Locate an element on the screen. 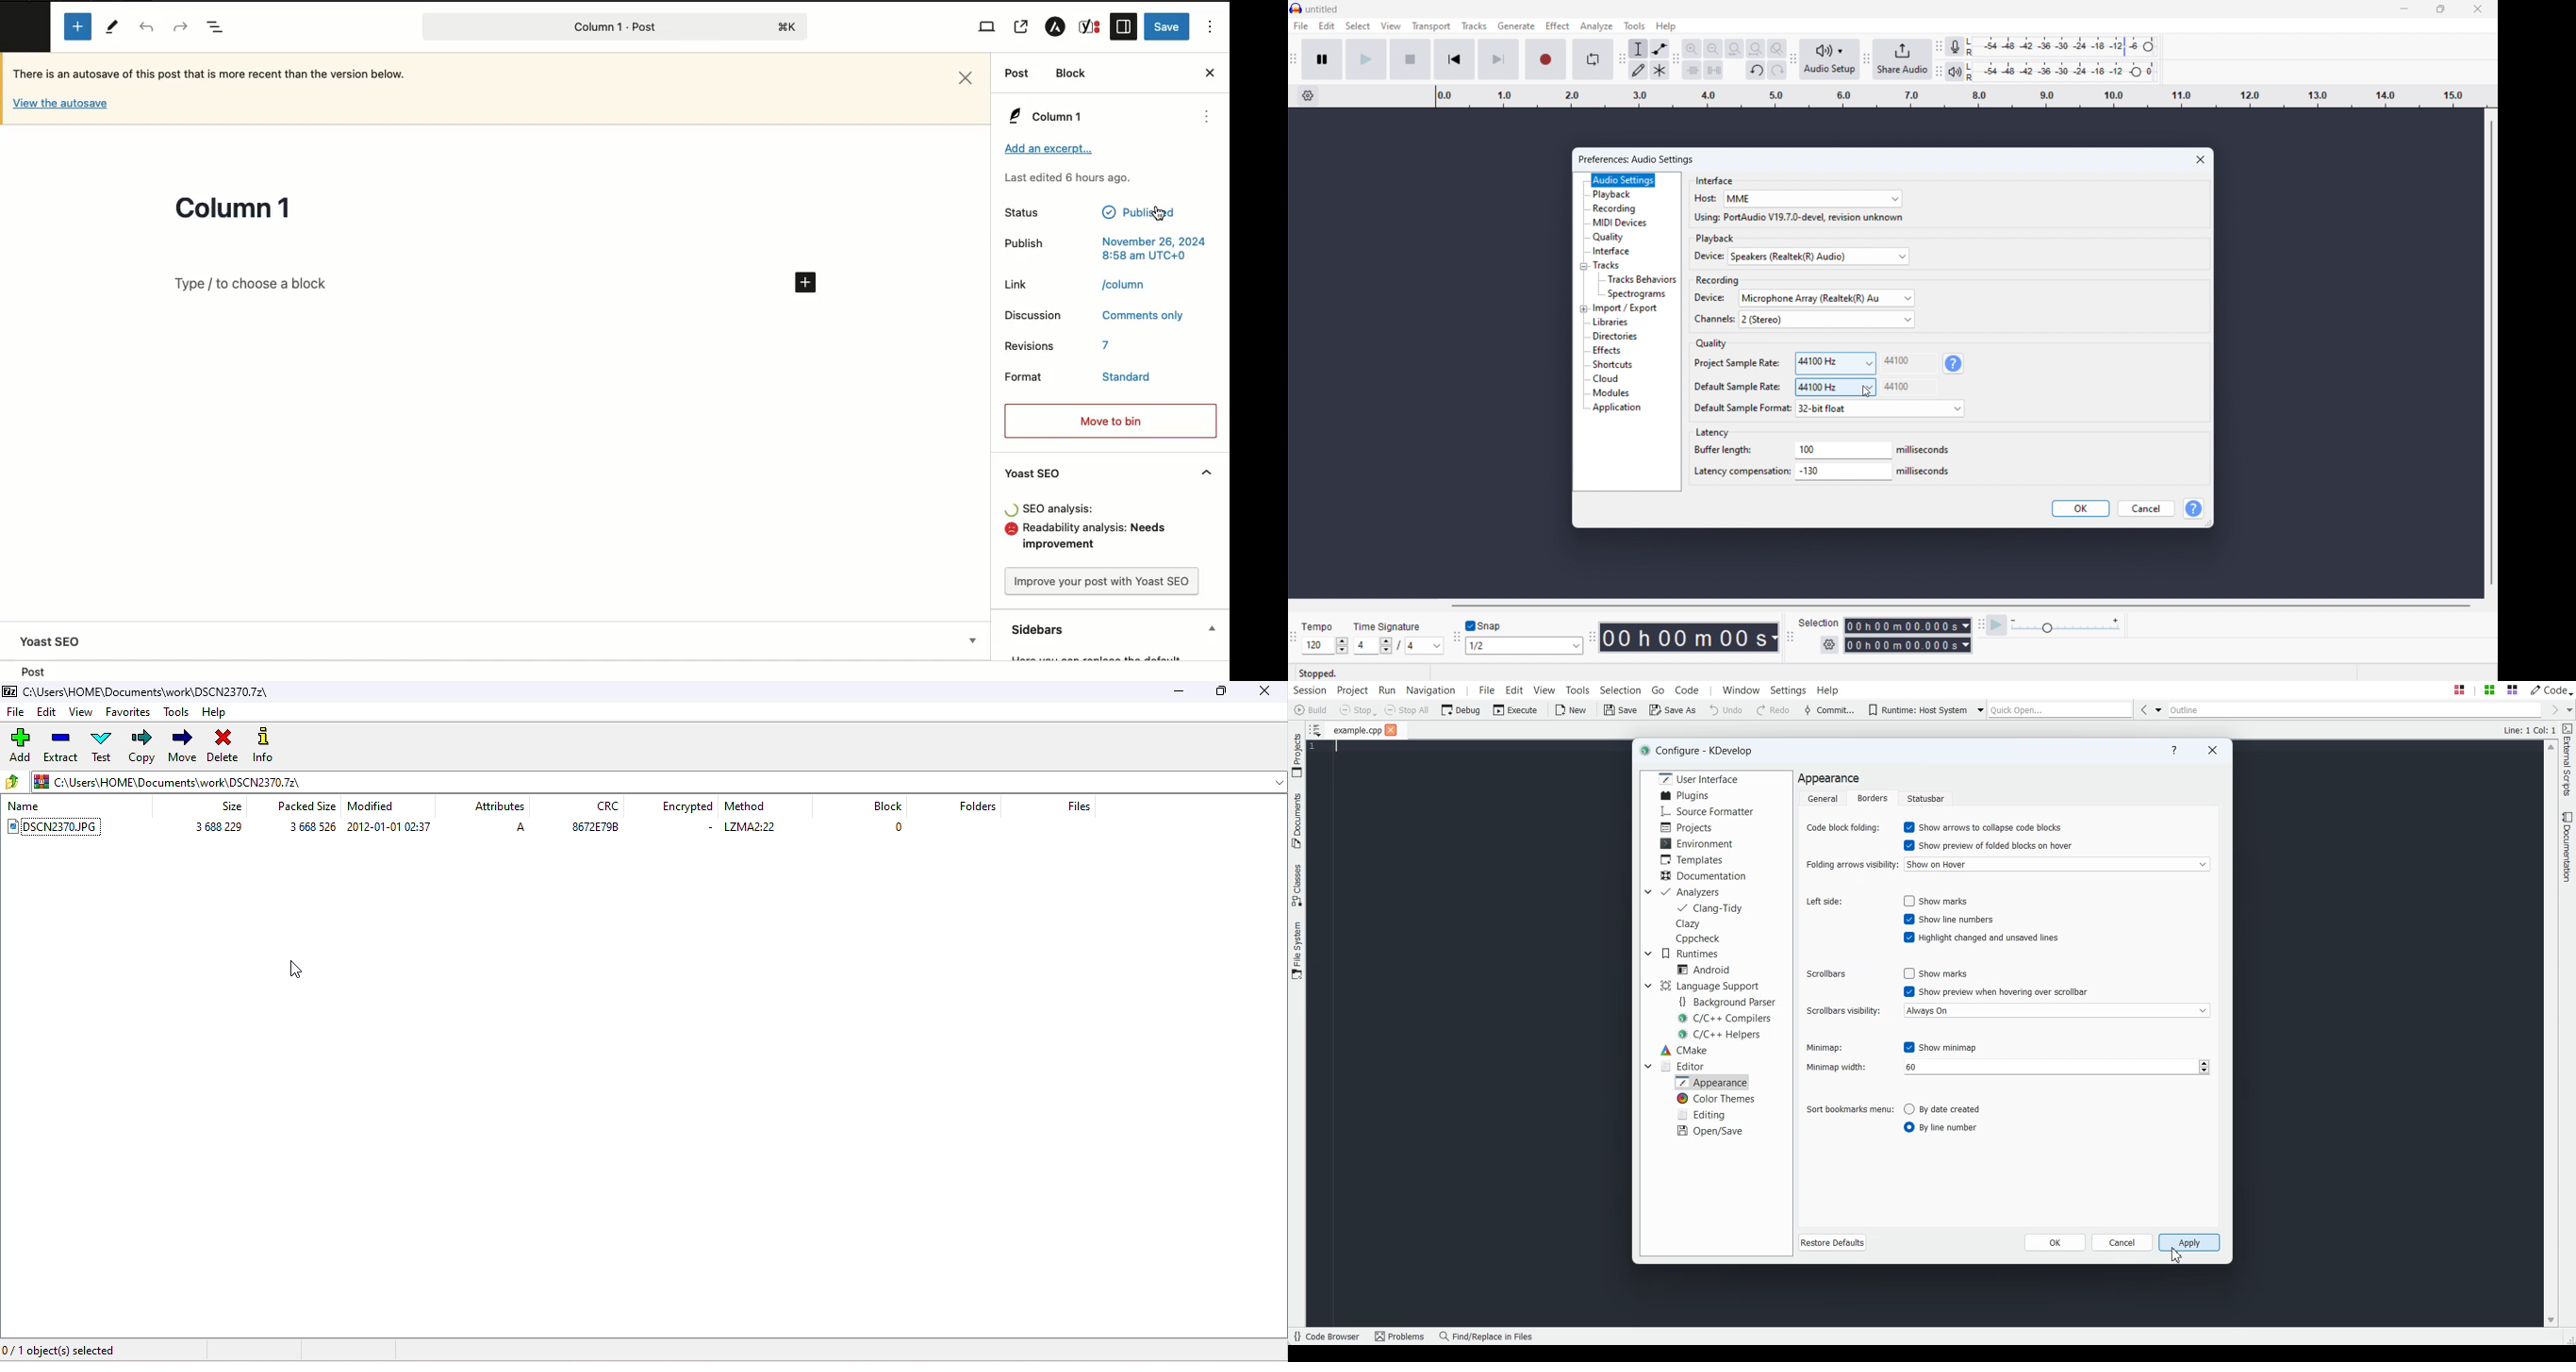 This screenshot has height=1372, width=2576. minimize is located at coordinates (2405, 9).